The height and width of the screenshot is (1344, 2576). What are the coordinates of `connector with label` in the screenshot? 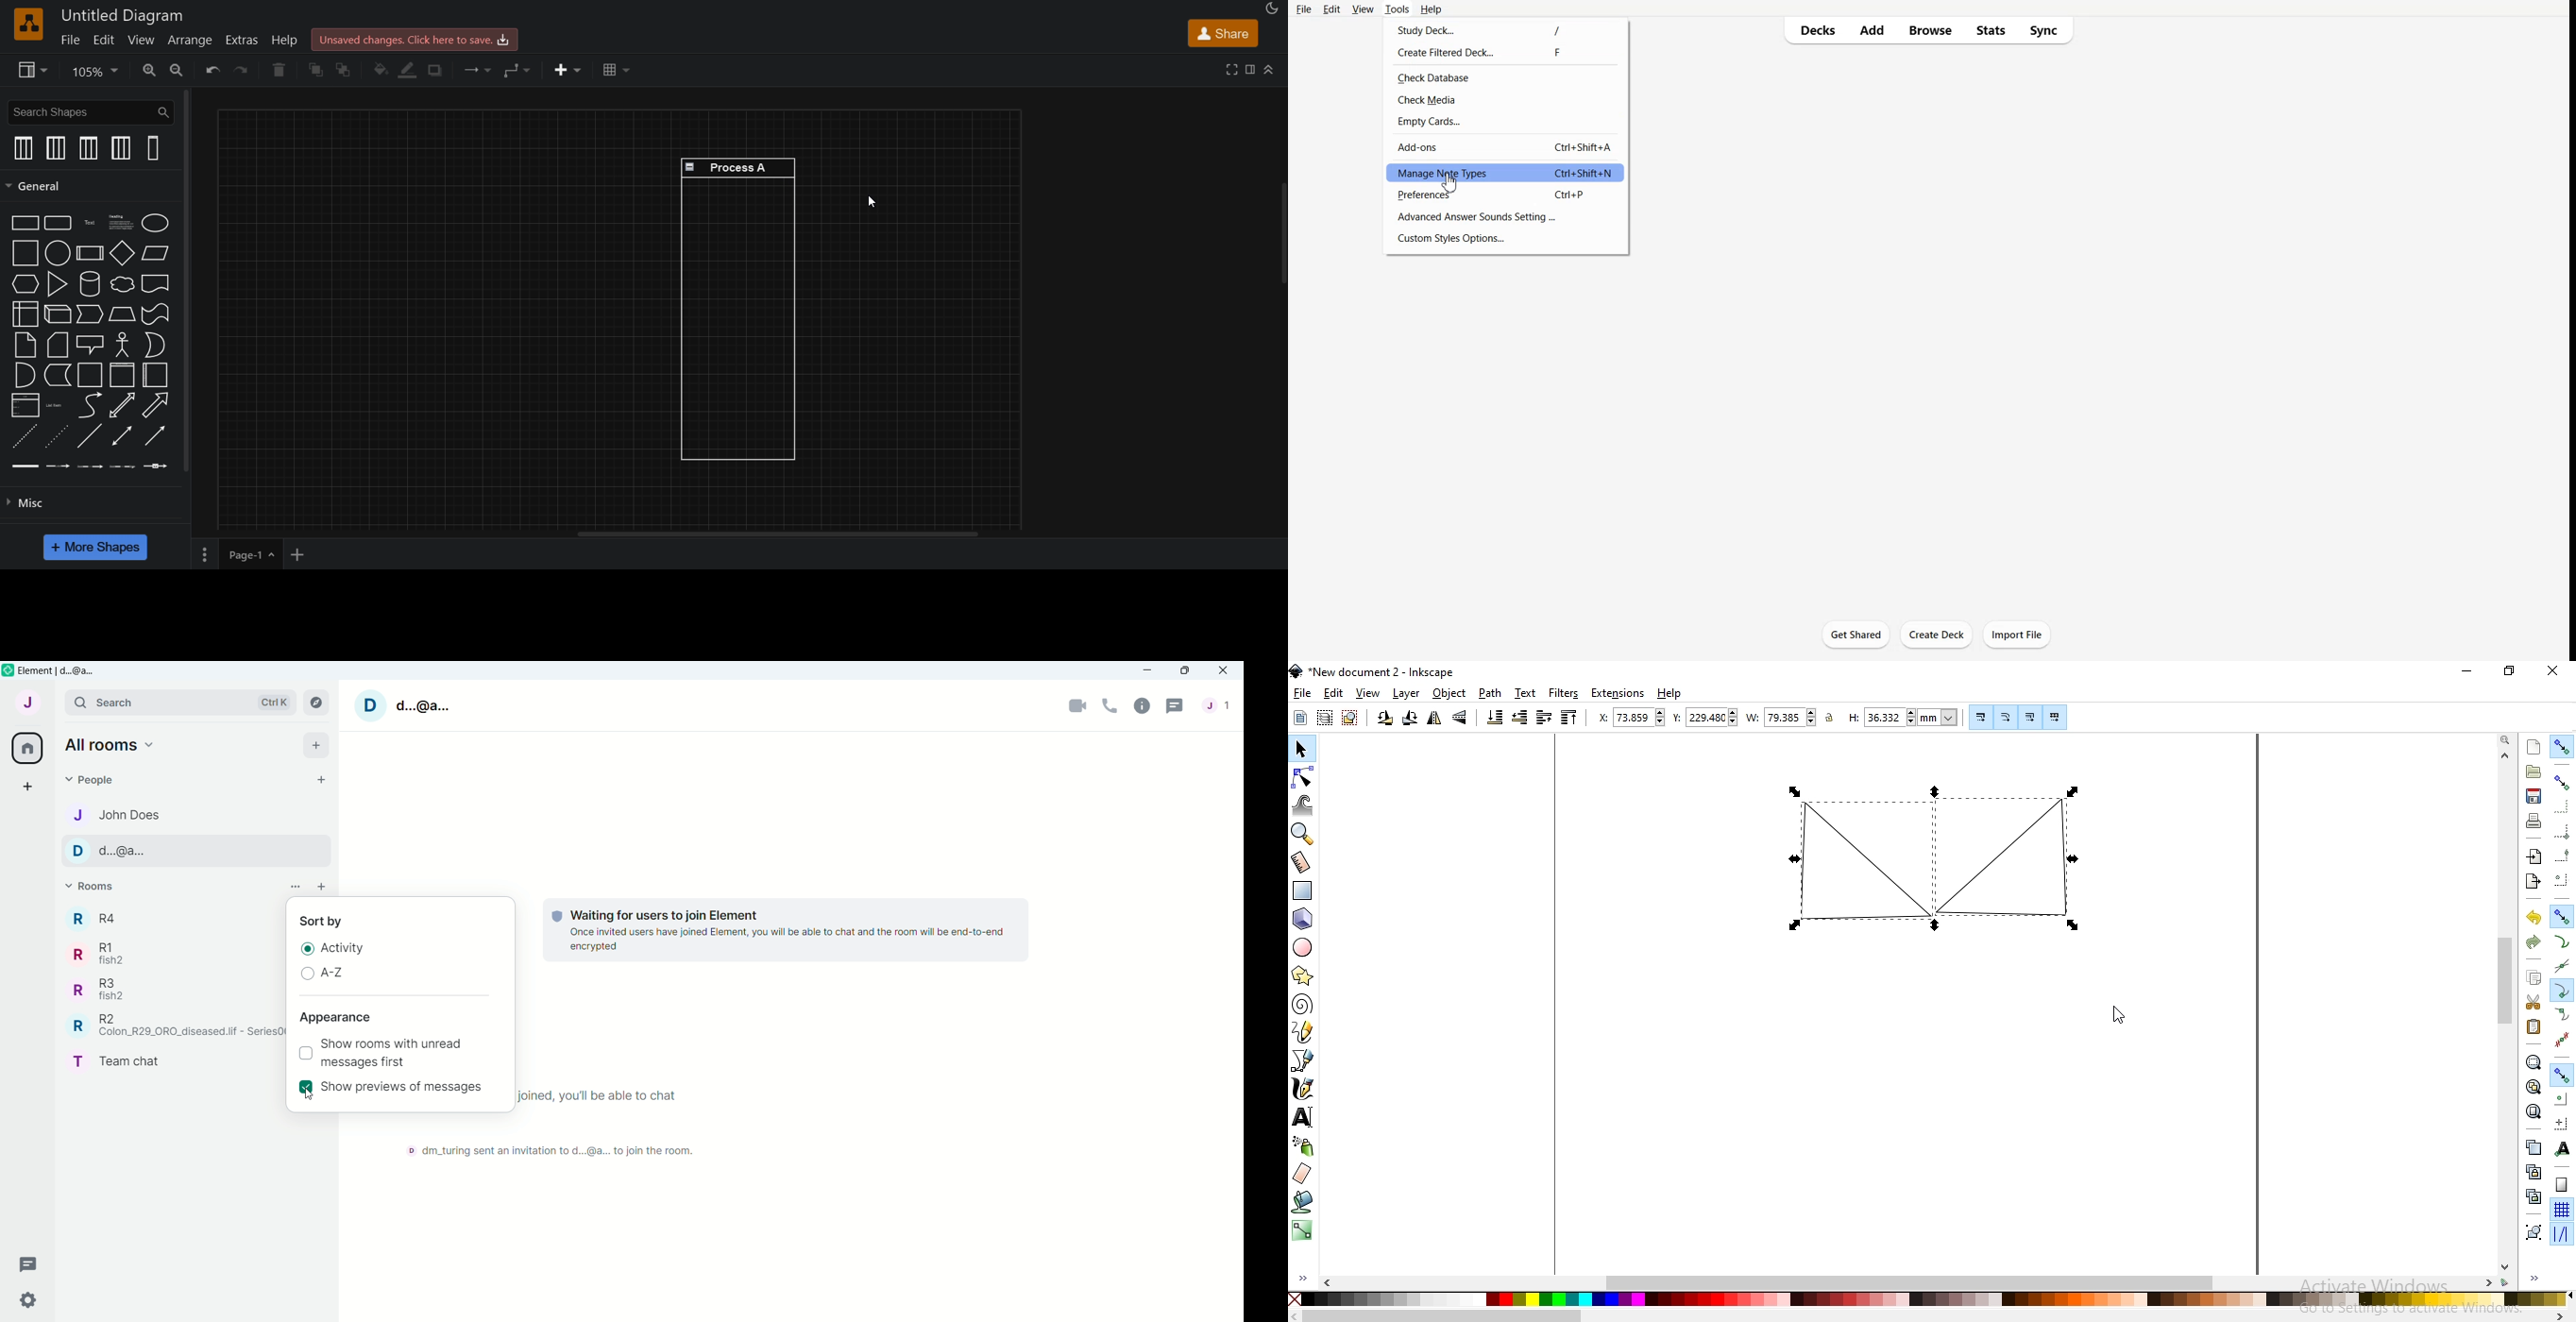 It's located at (59, 467).